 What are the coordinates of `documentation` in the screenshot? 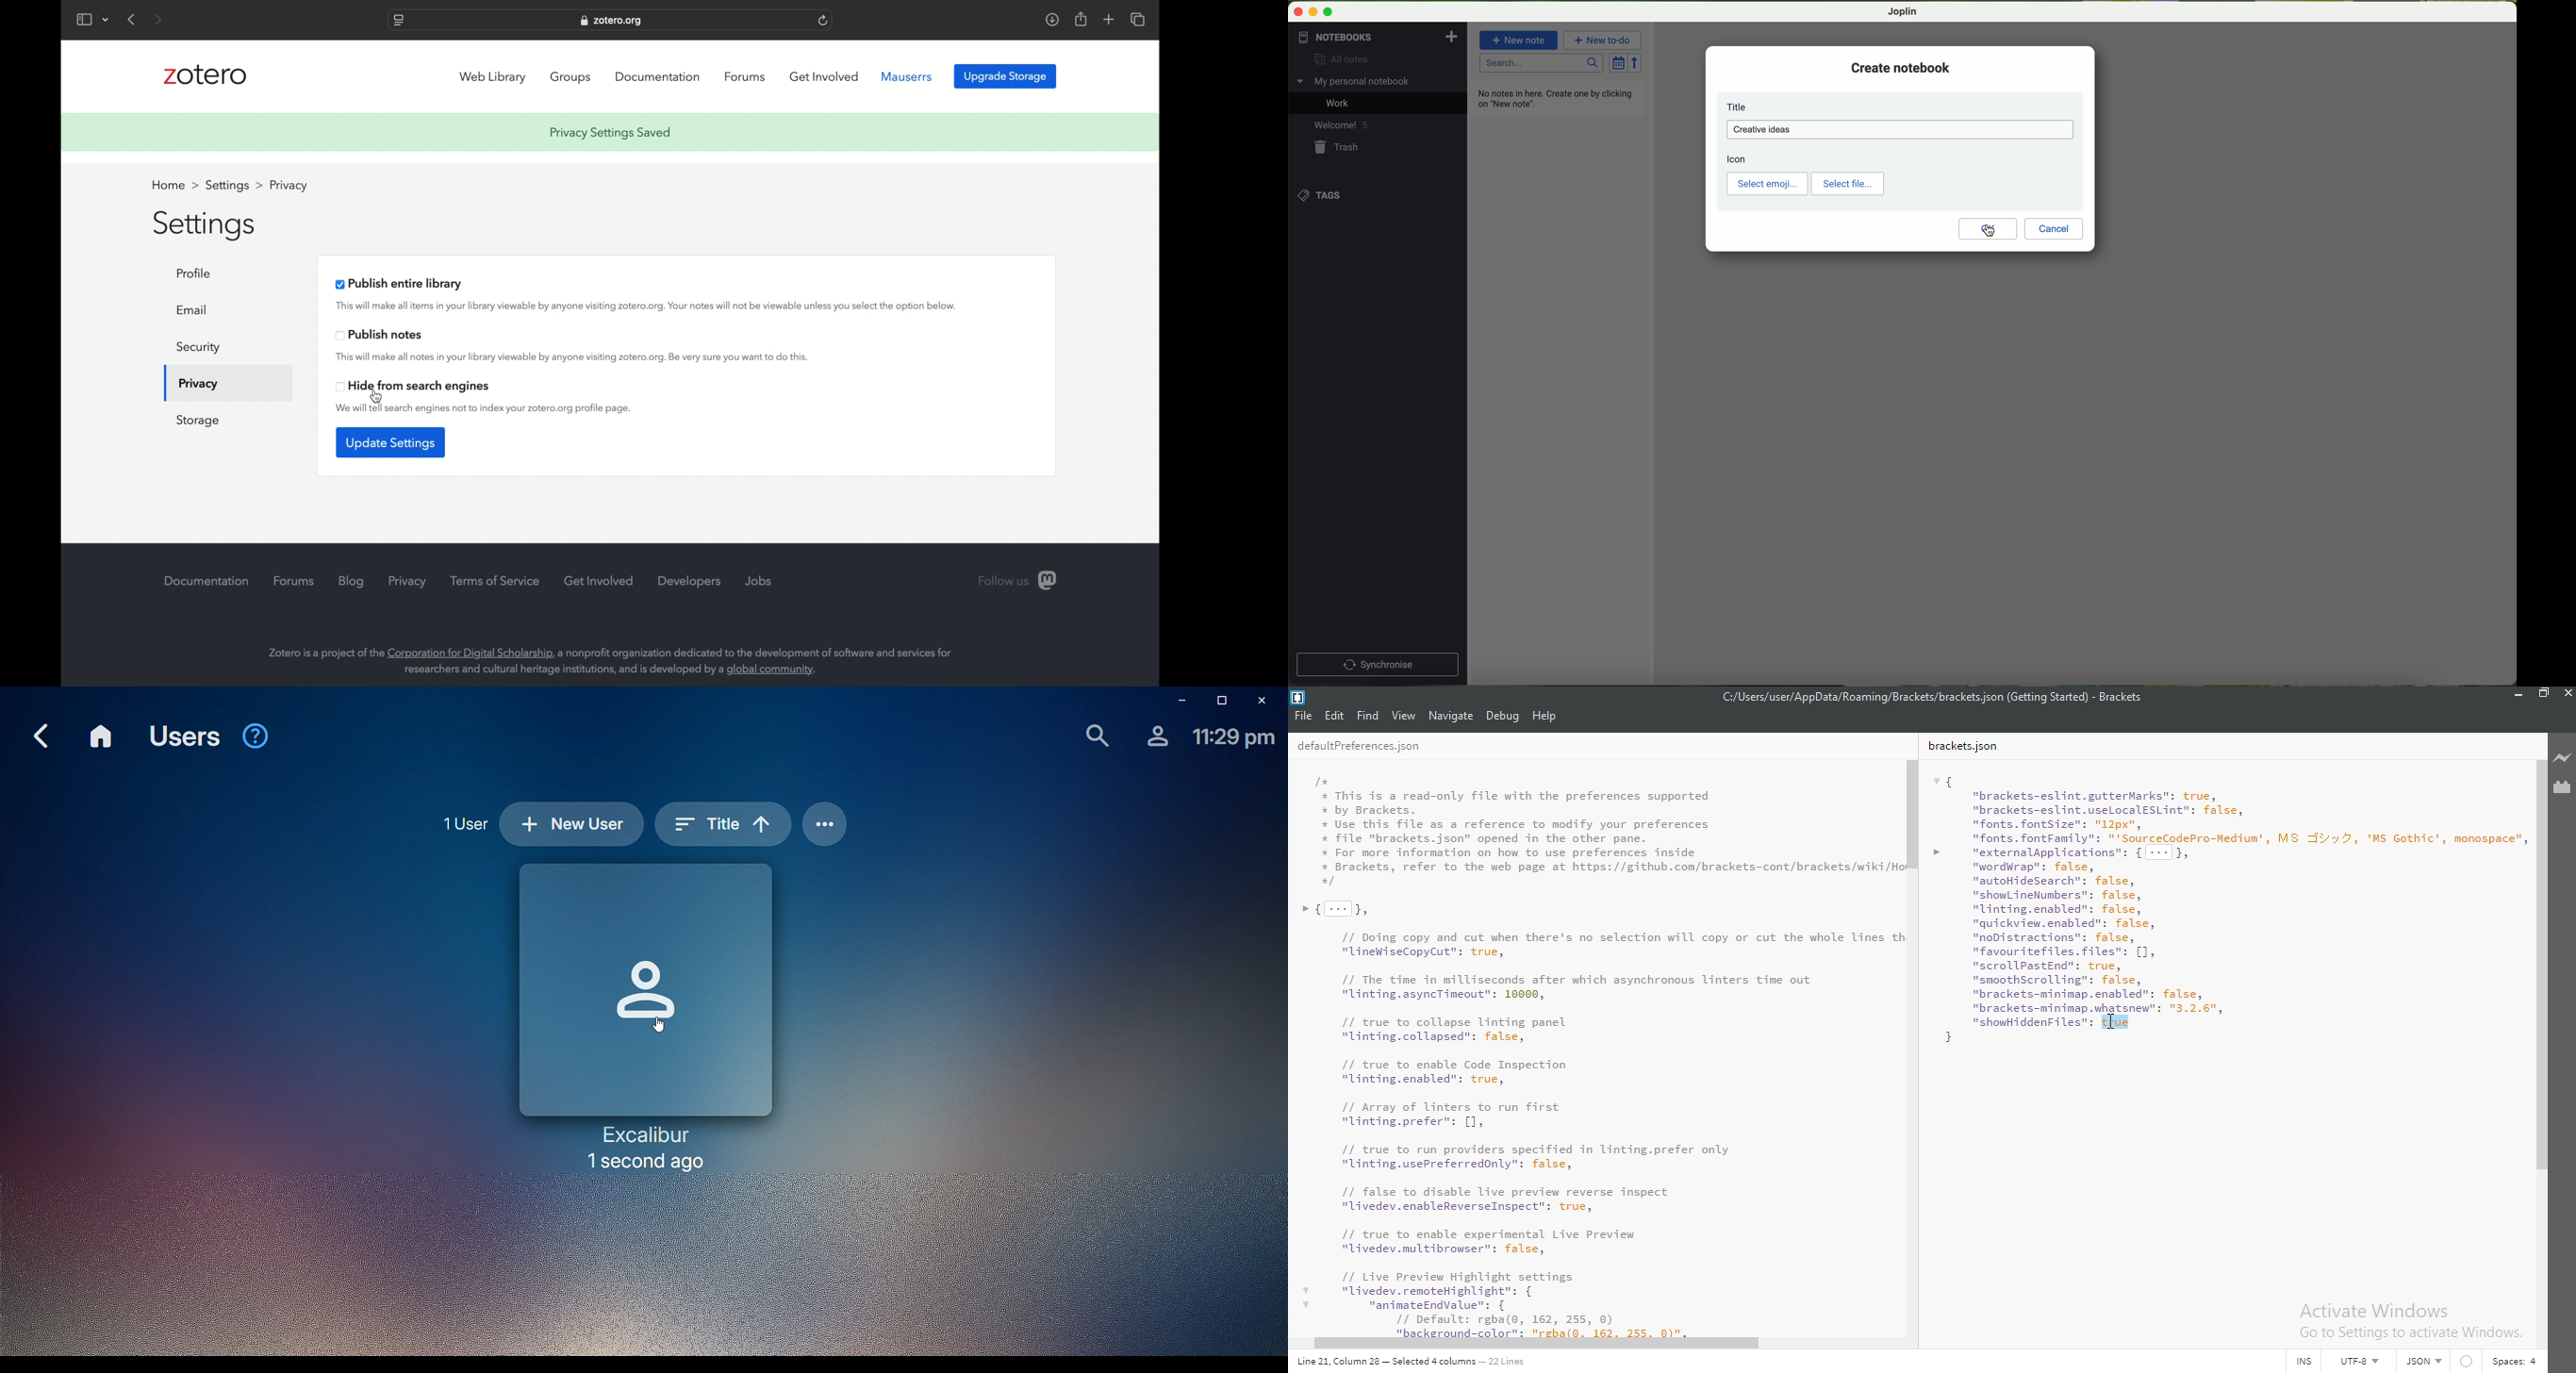 It's located at (657, 77).